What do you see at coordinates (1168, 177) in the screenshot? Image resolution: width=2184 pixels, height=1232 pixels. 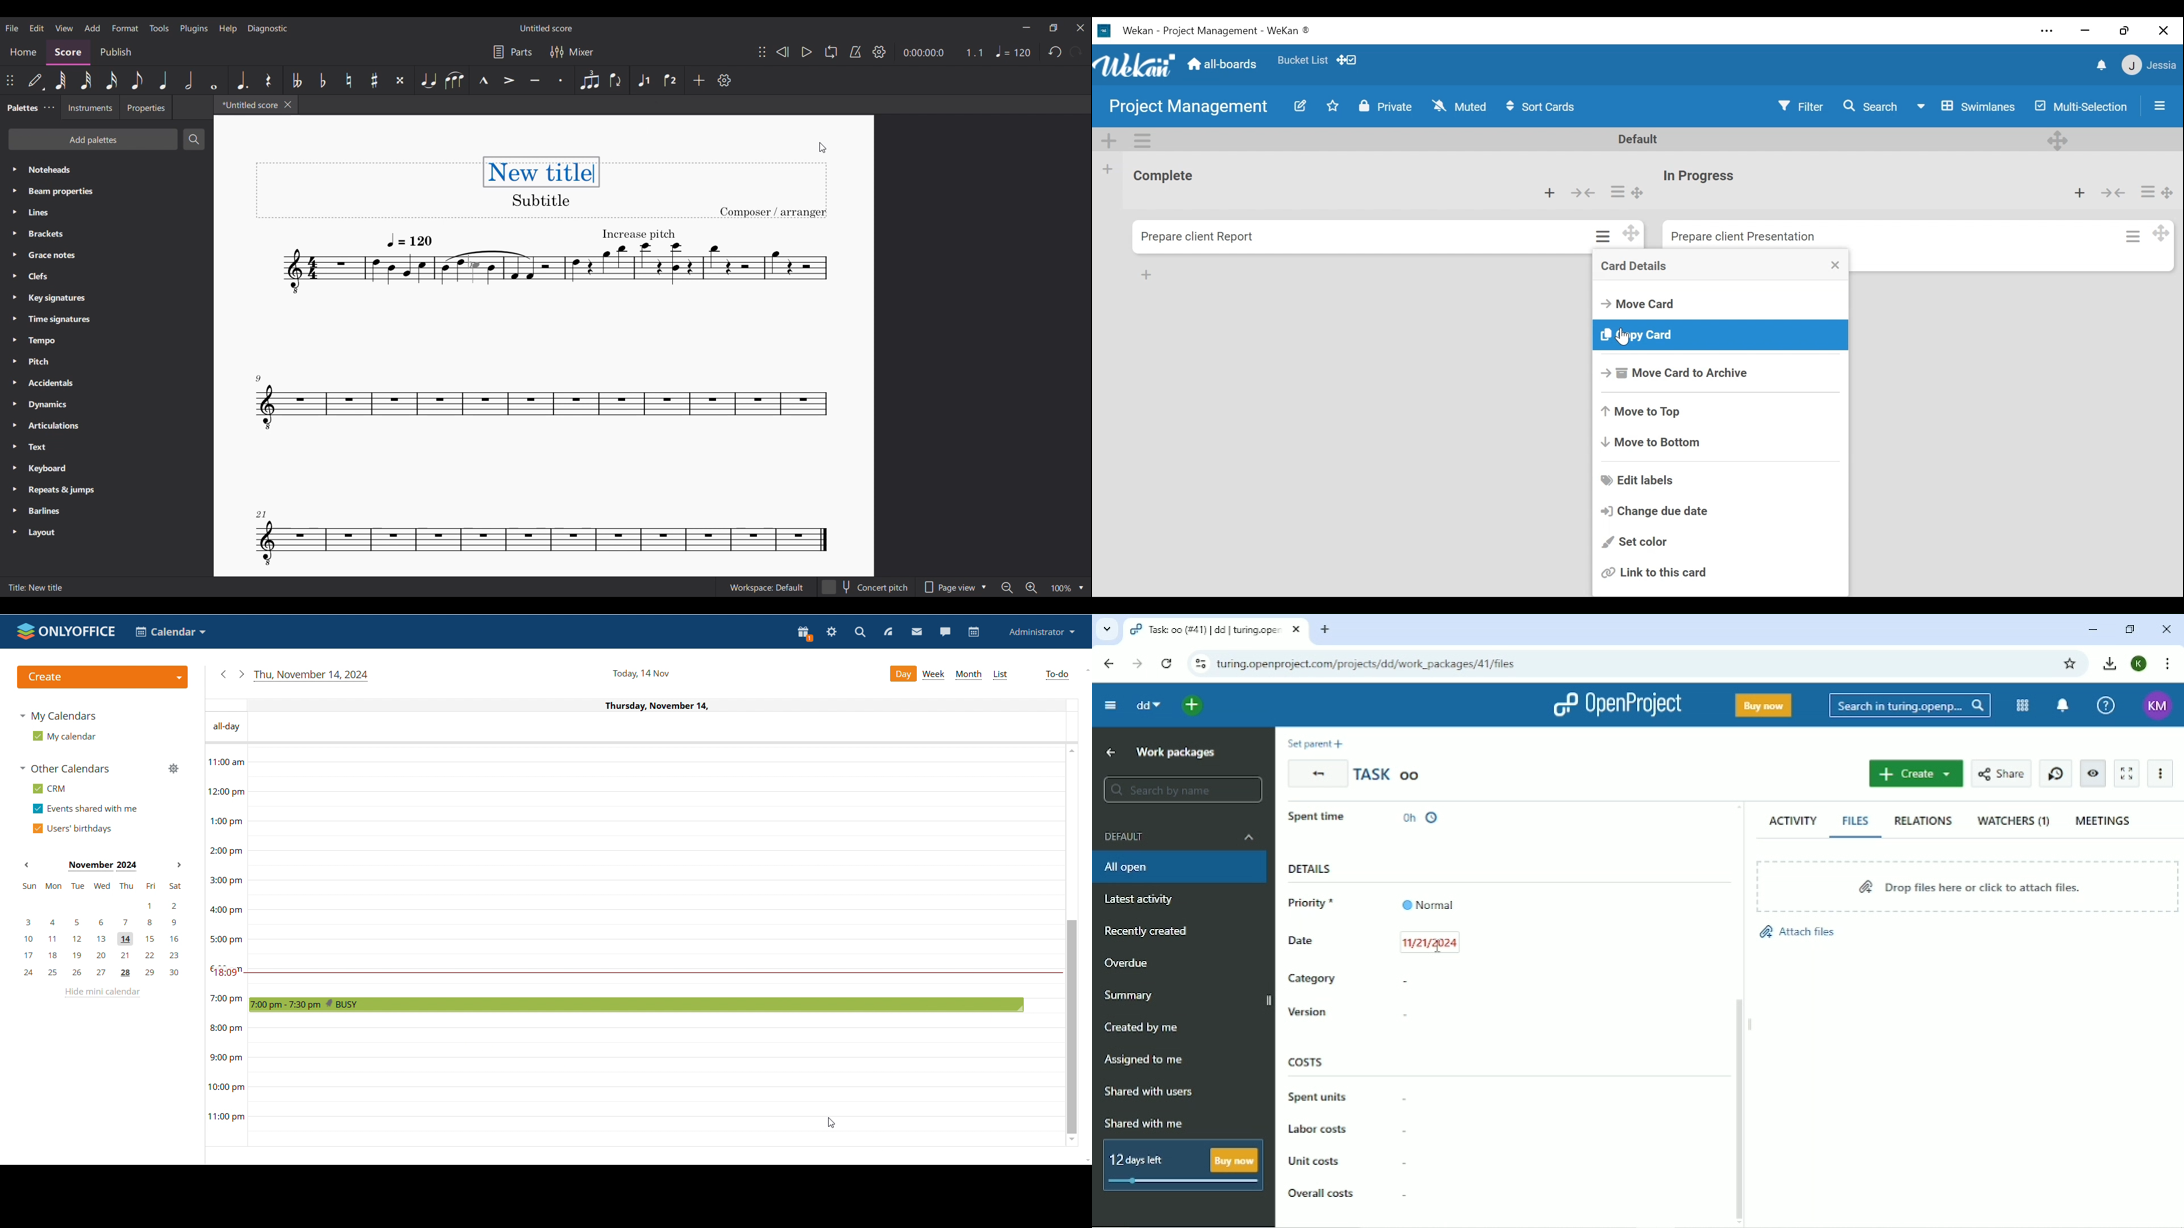 I see `List Title` at bounding box center [1168, 177].